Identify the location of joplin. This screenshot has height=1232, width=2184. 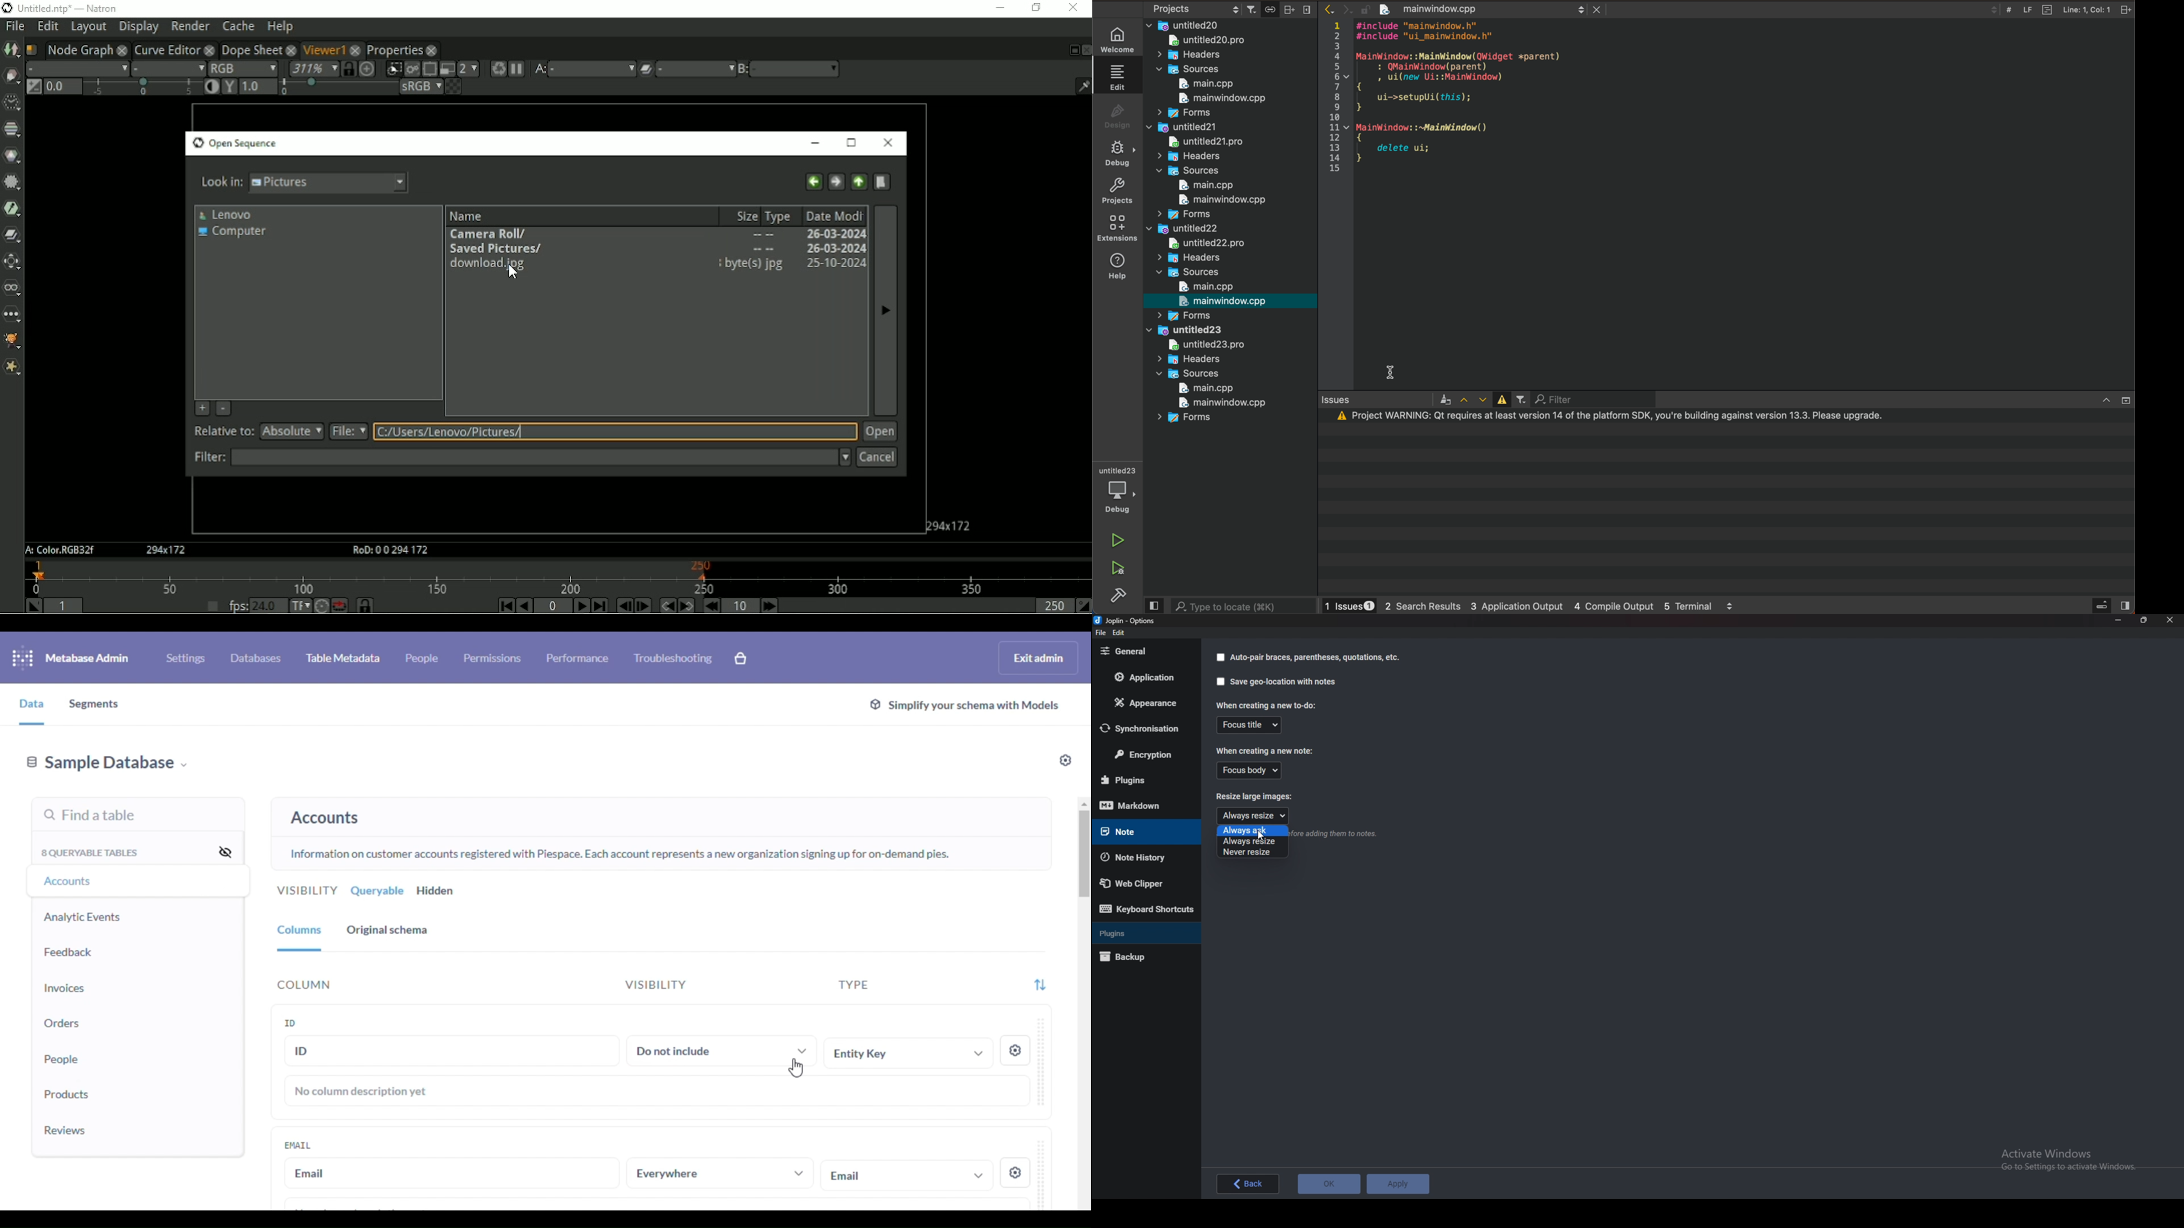
(1127, 620).